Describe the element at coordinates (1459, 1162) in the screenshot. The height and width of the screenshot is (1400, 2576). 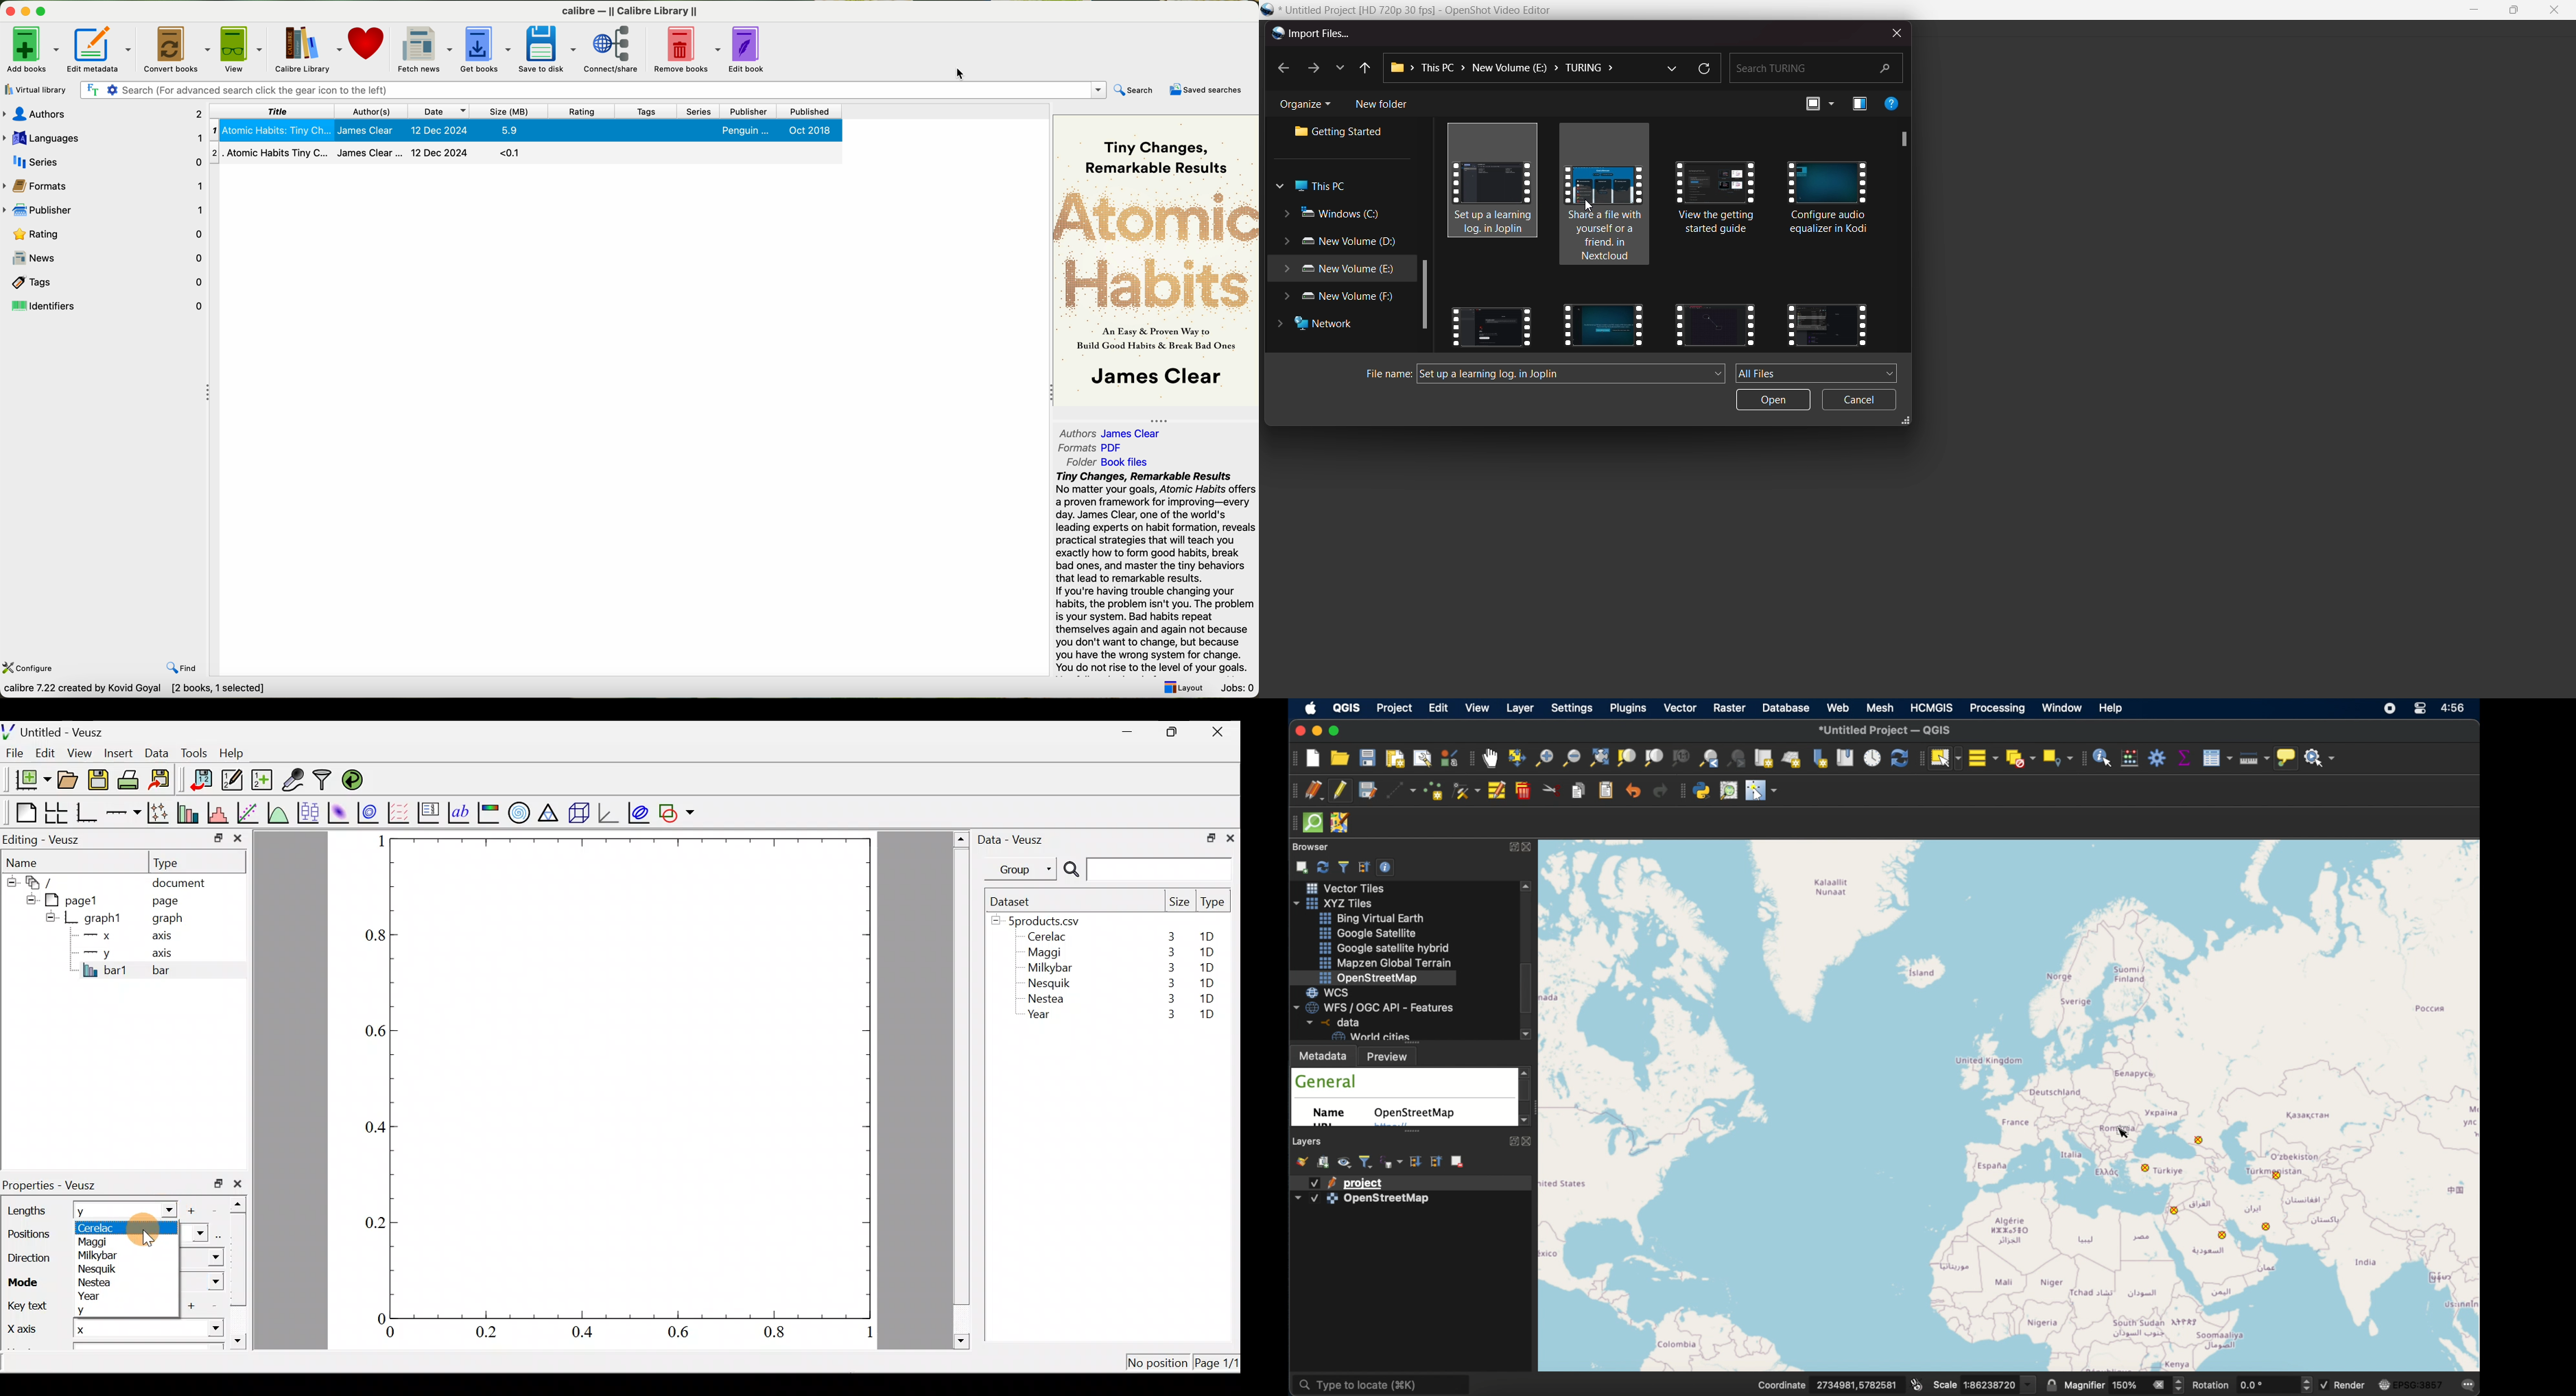
I see `remove layer/group` at that location.